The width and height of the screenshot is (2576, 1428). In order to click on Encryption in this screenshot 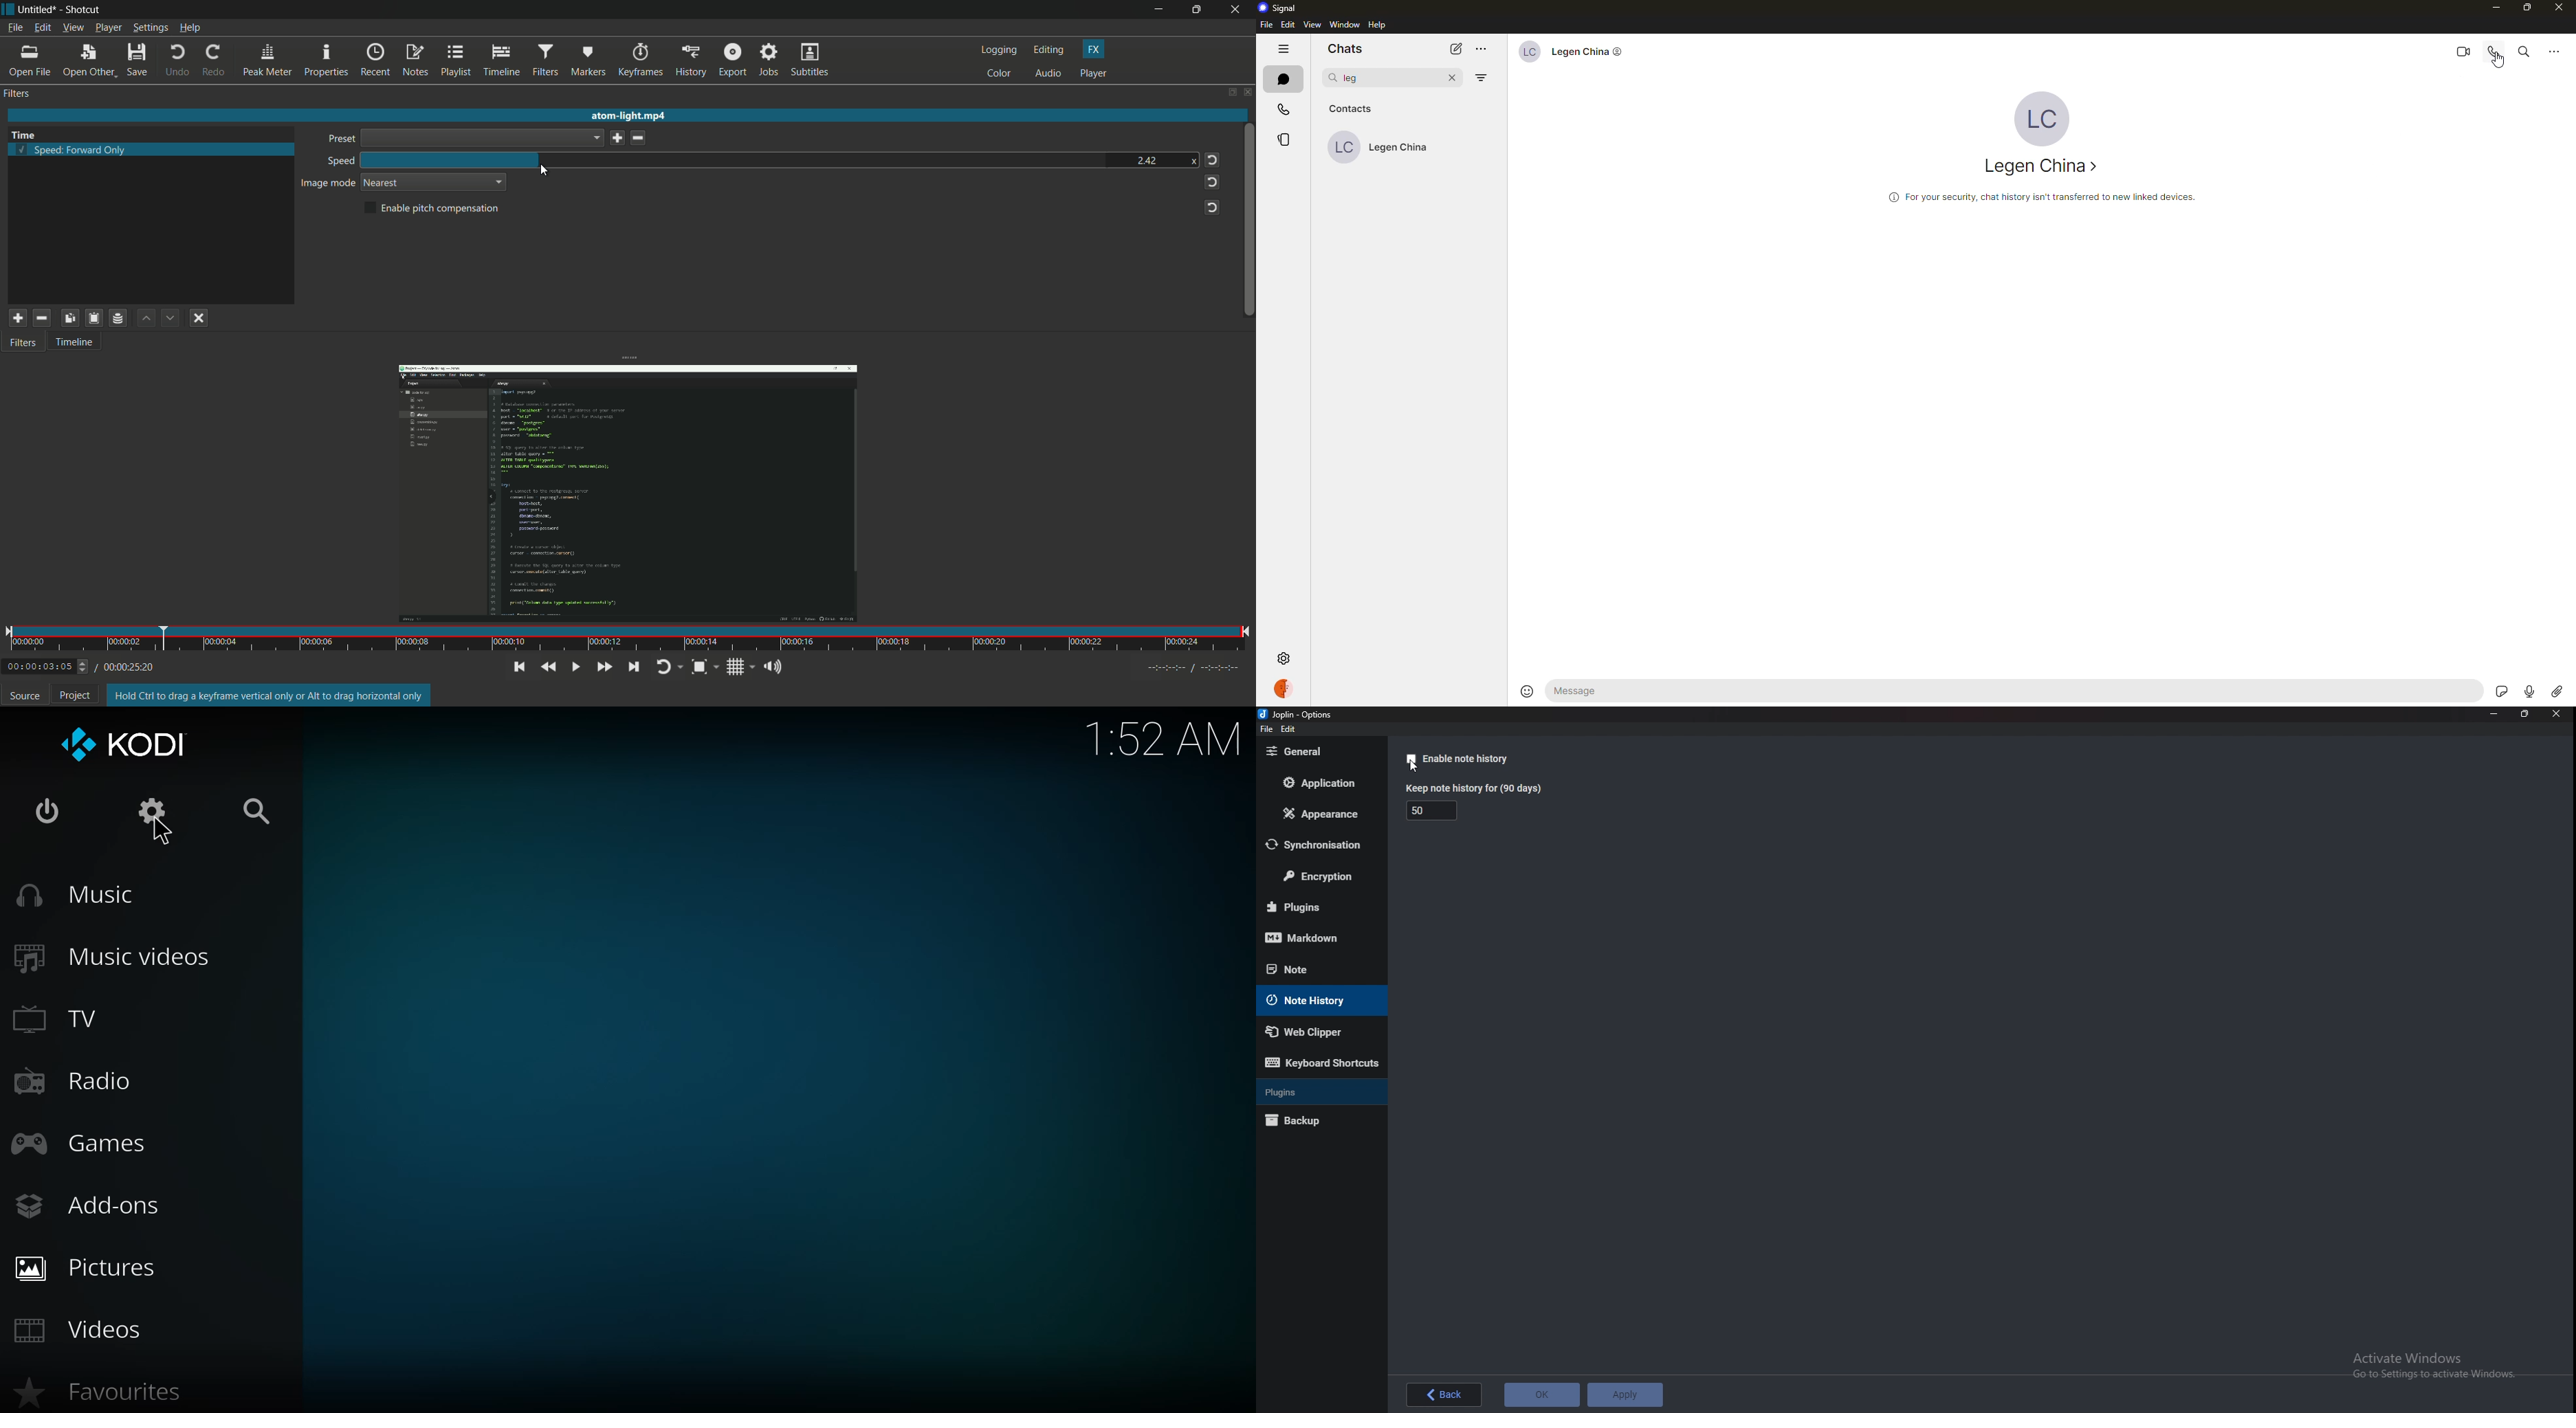, I will do `click(1319, 878)`.